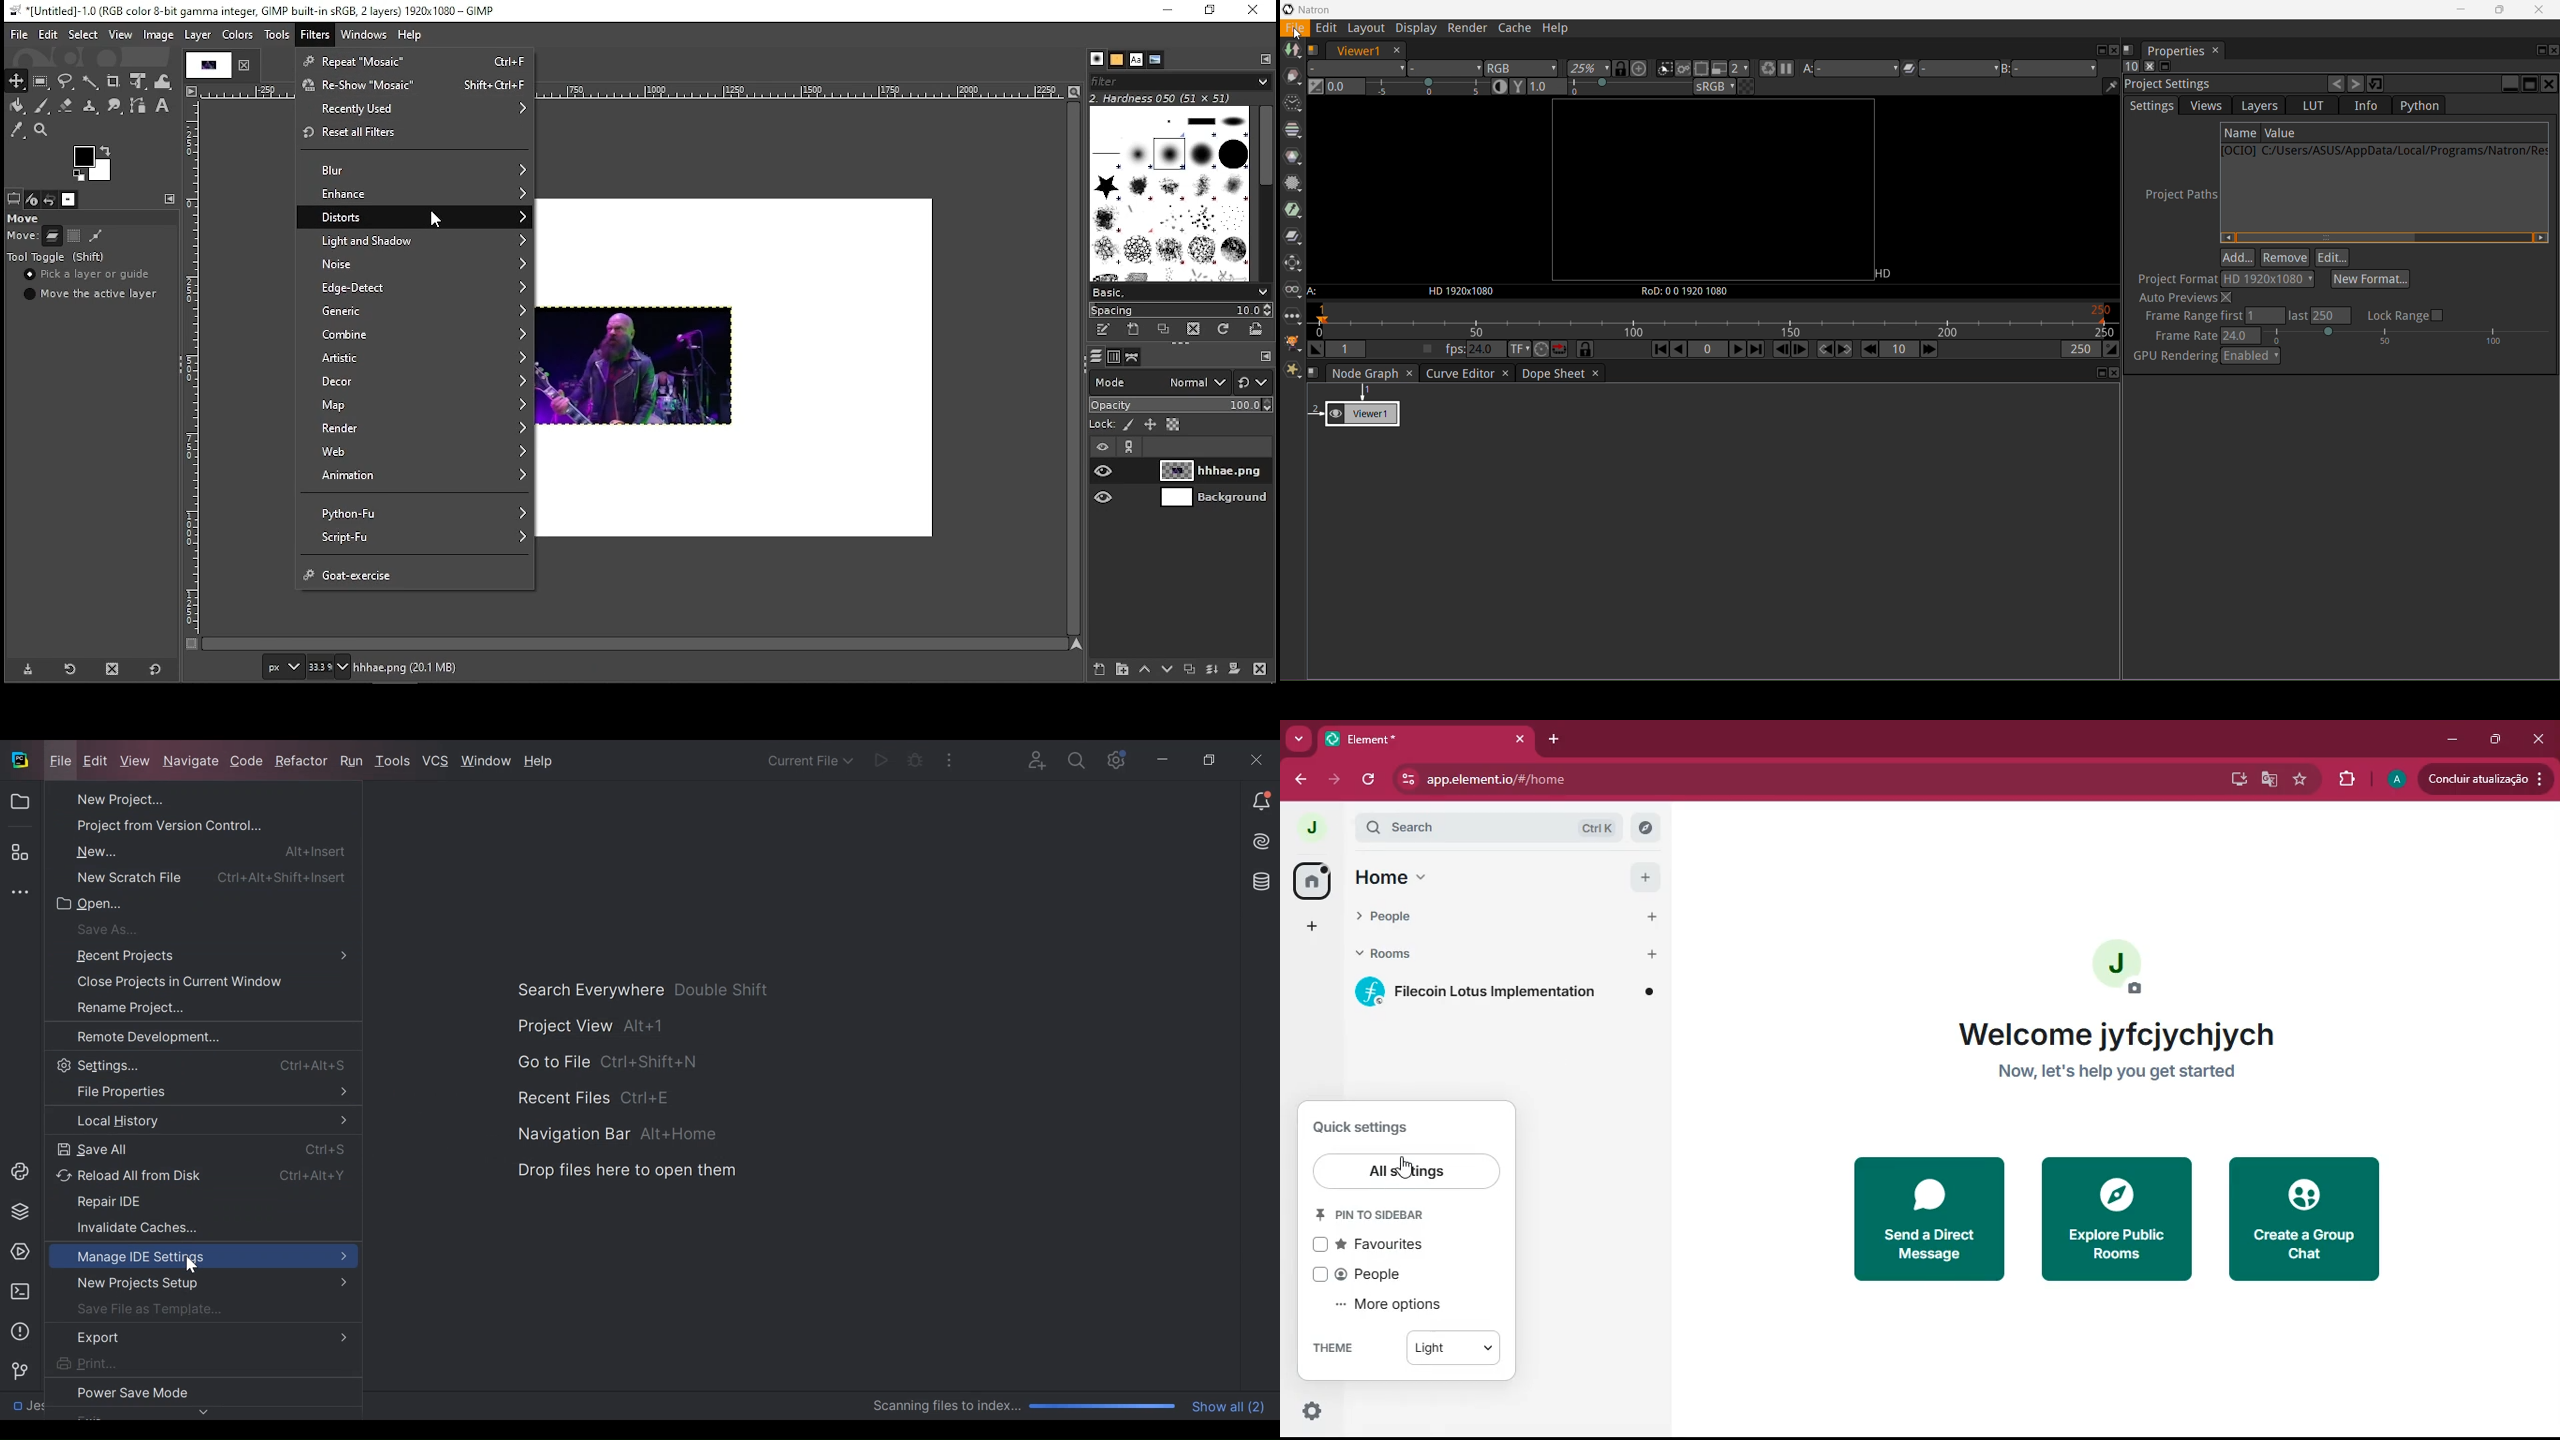 The image size is (2576, 1456). What do you see at coordinates (1174, 425) in the screenshot?
I see `lock alpha channel` at bounding box center [1174, 425].